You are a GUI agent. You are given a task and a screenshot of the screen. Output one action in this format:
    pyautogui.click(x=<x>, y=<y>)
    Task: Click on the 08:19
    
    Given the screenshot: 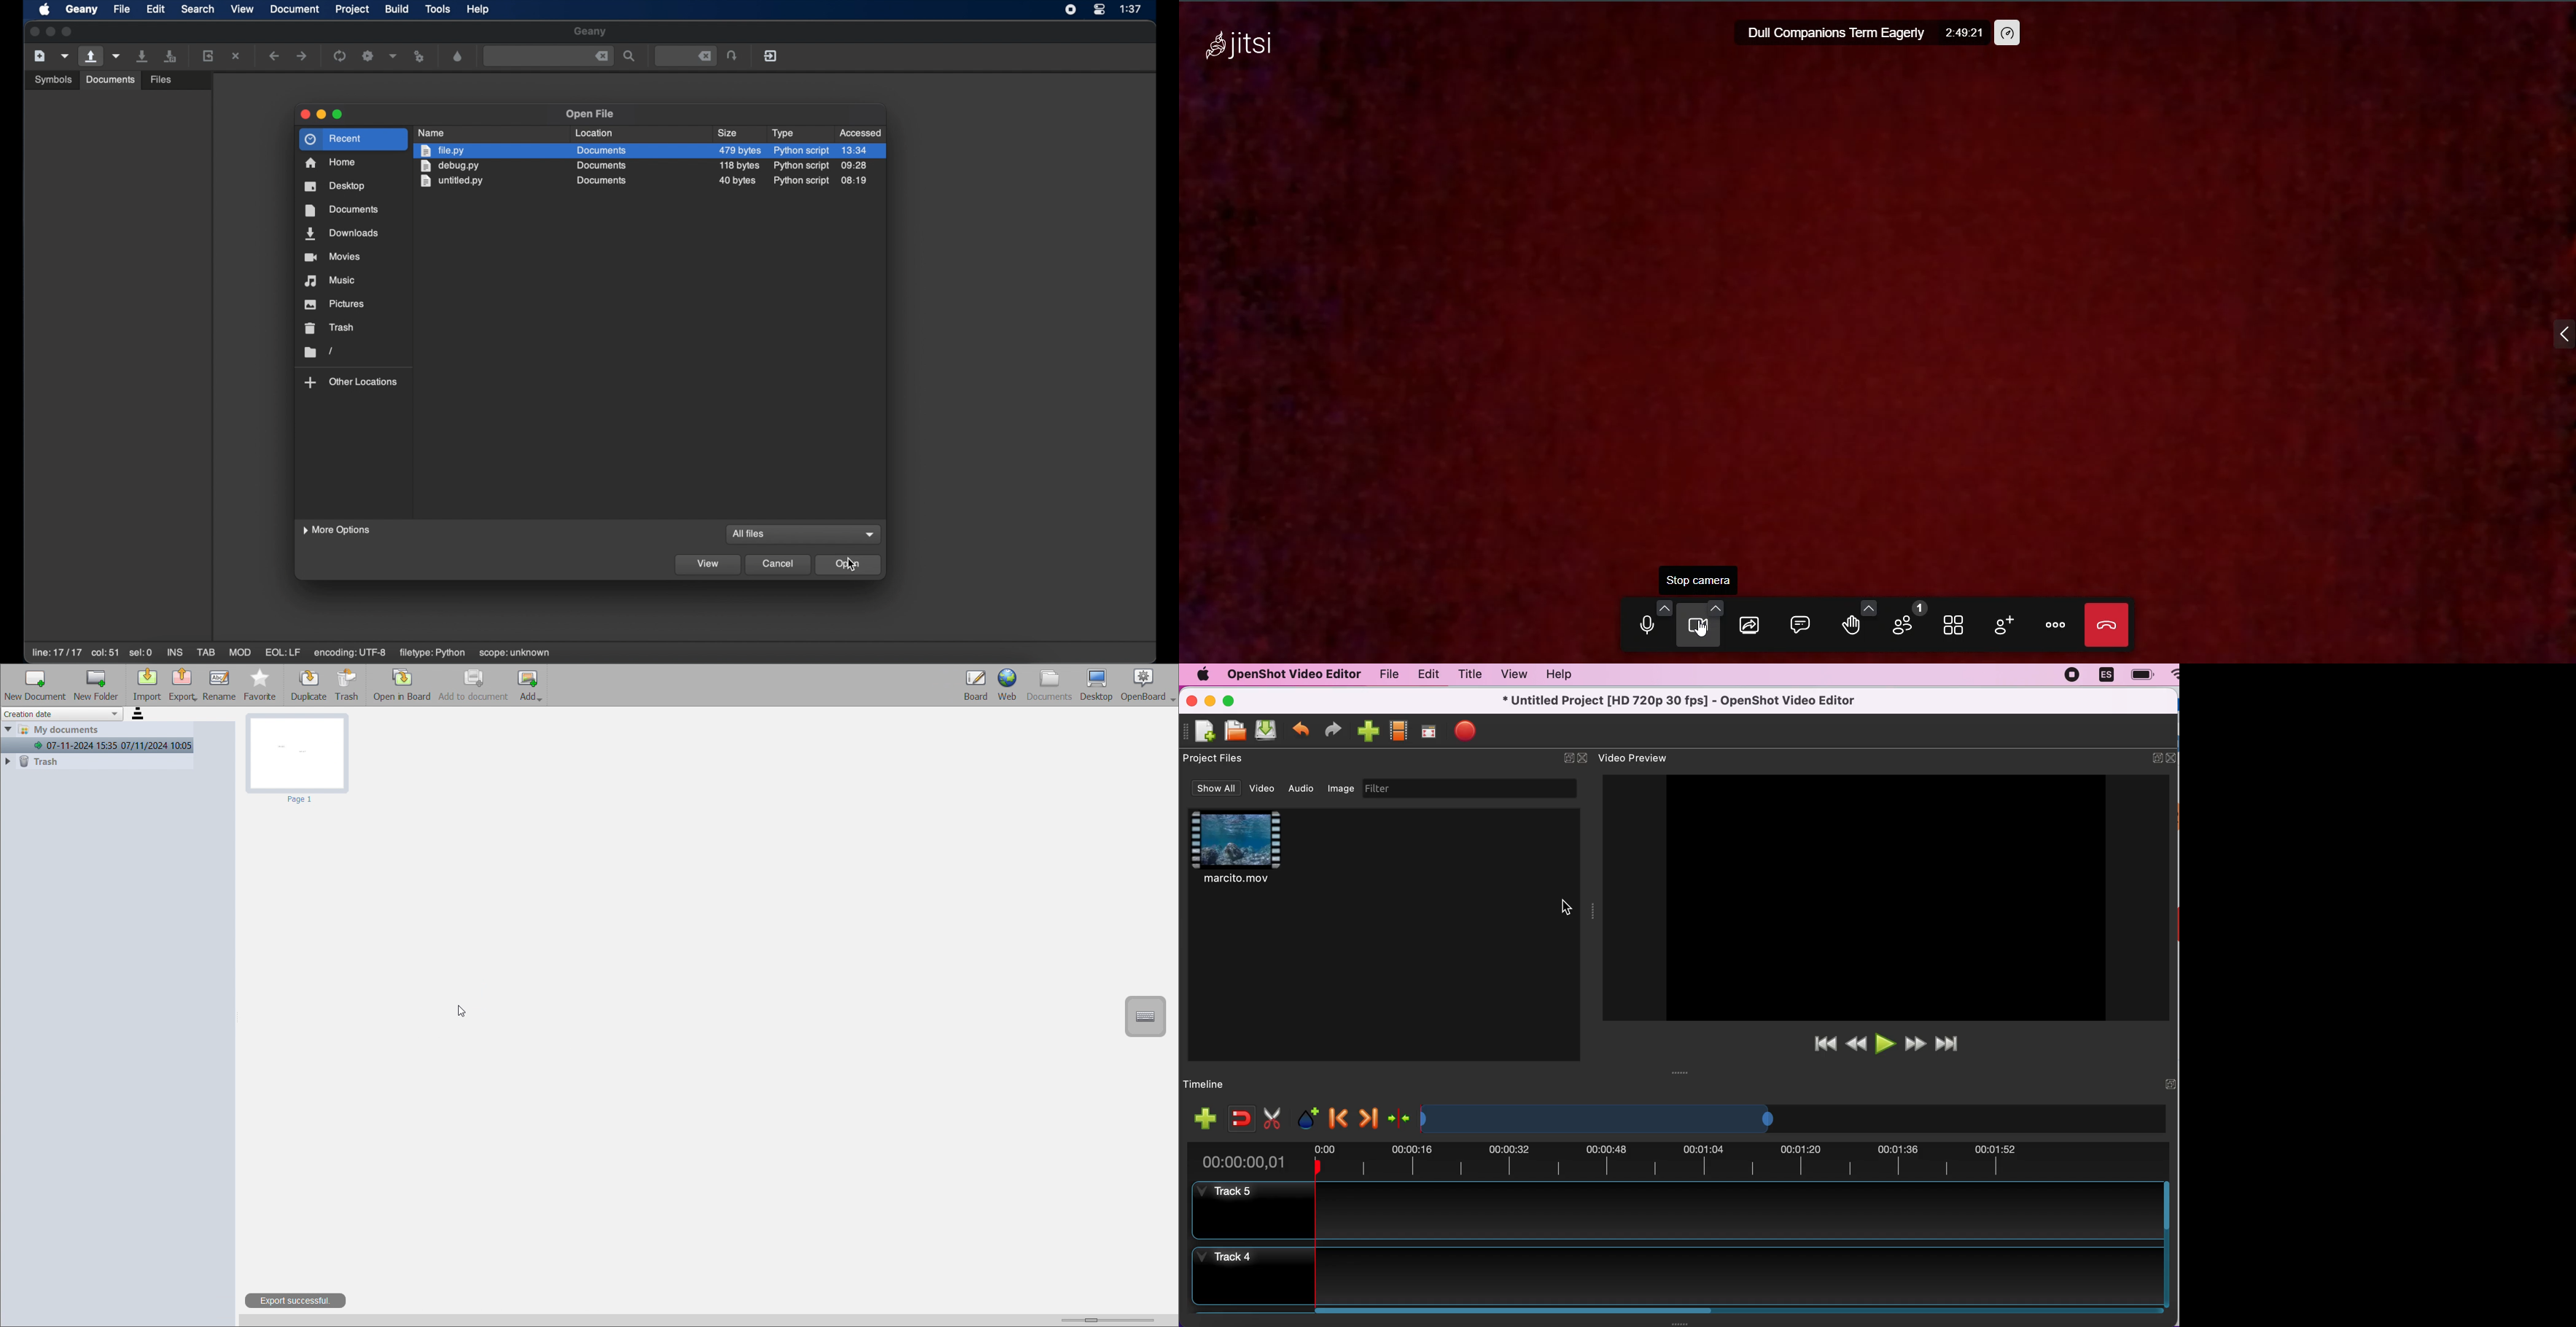 What is the action you would take?
    pyautogui.click(x=855, y=180)
    